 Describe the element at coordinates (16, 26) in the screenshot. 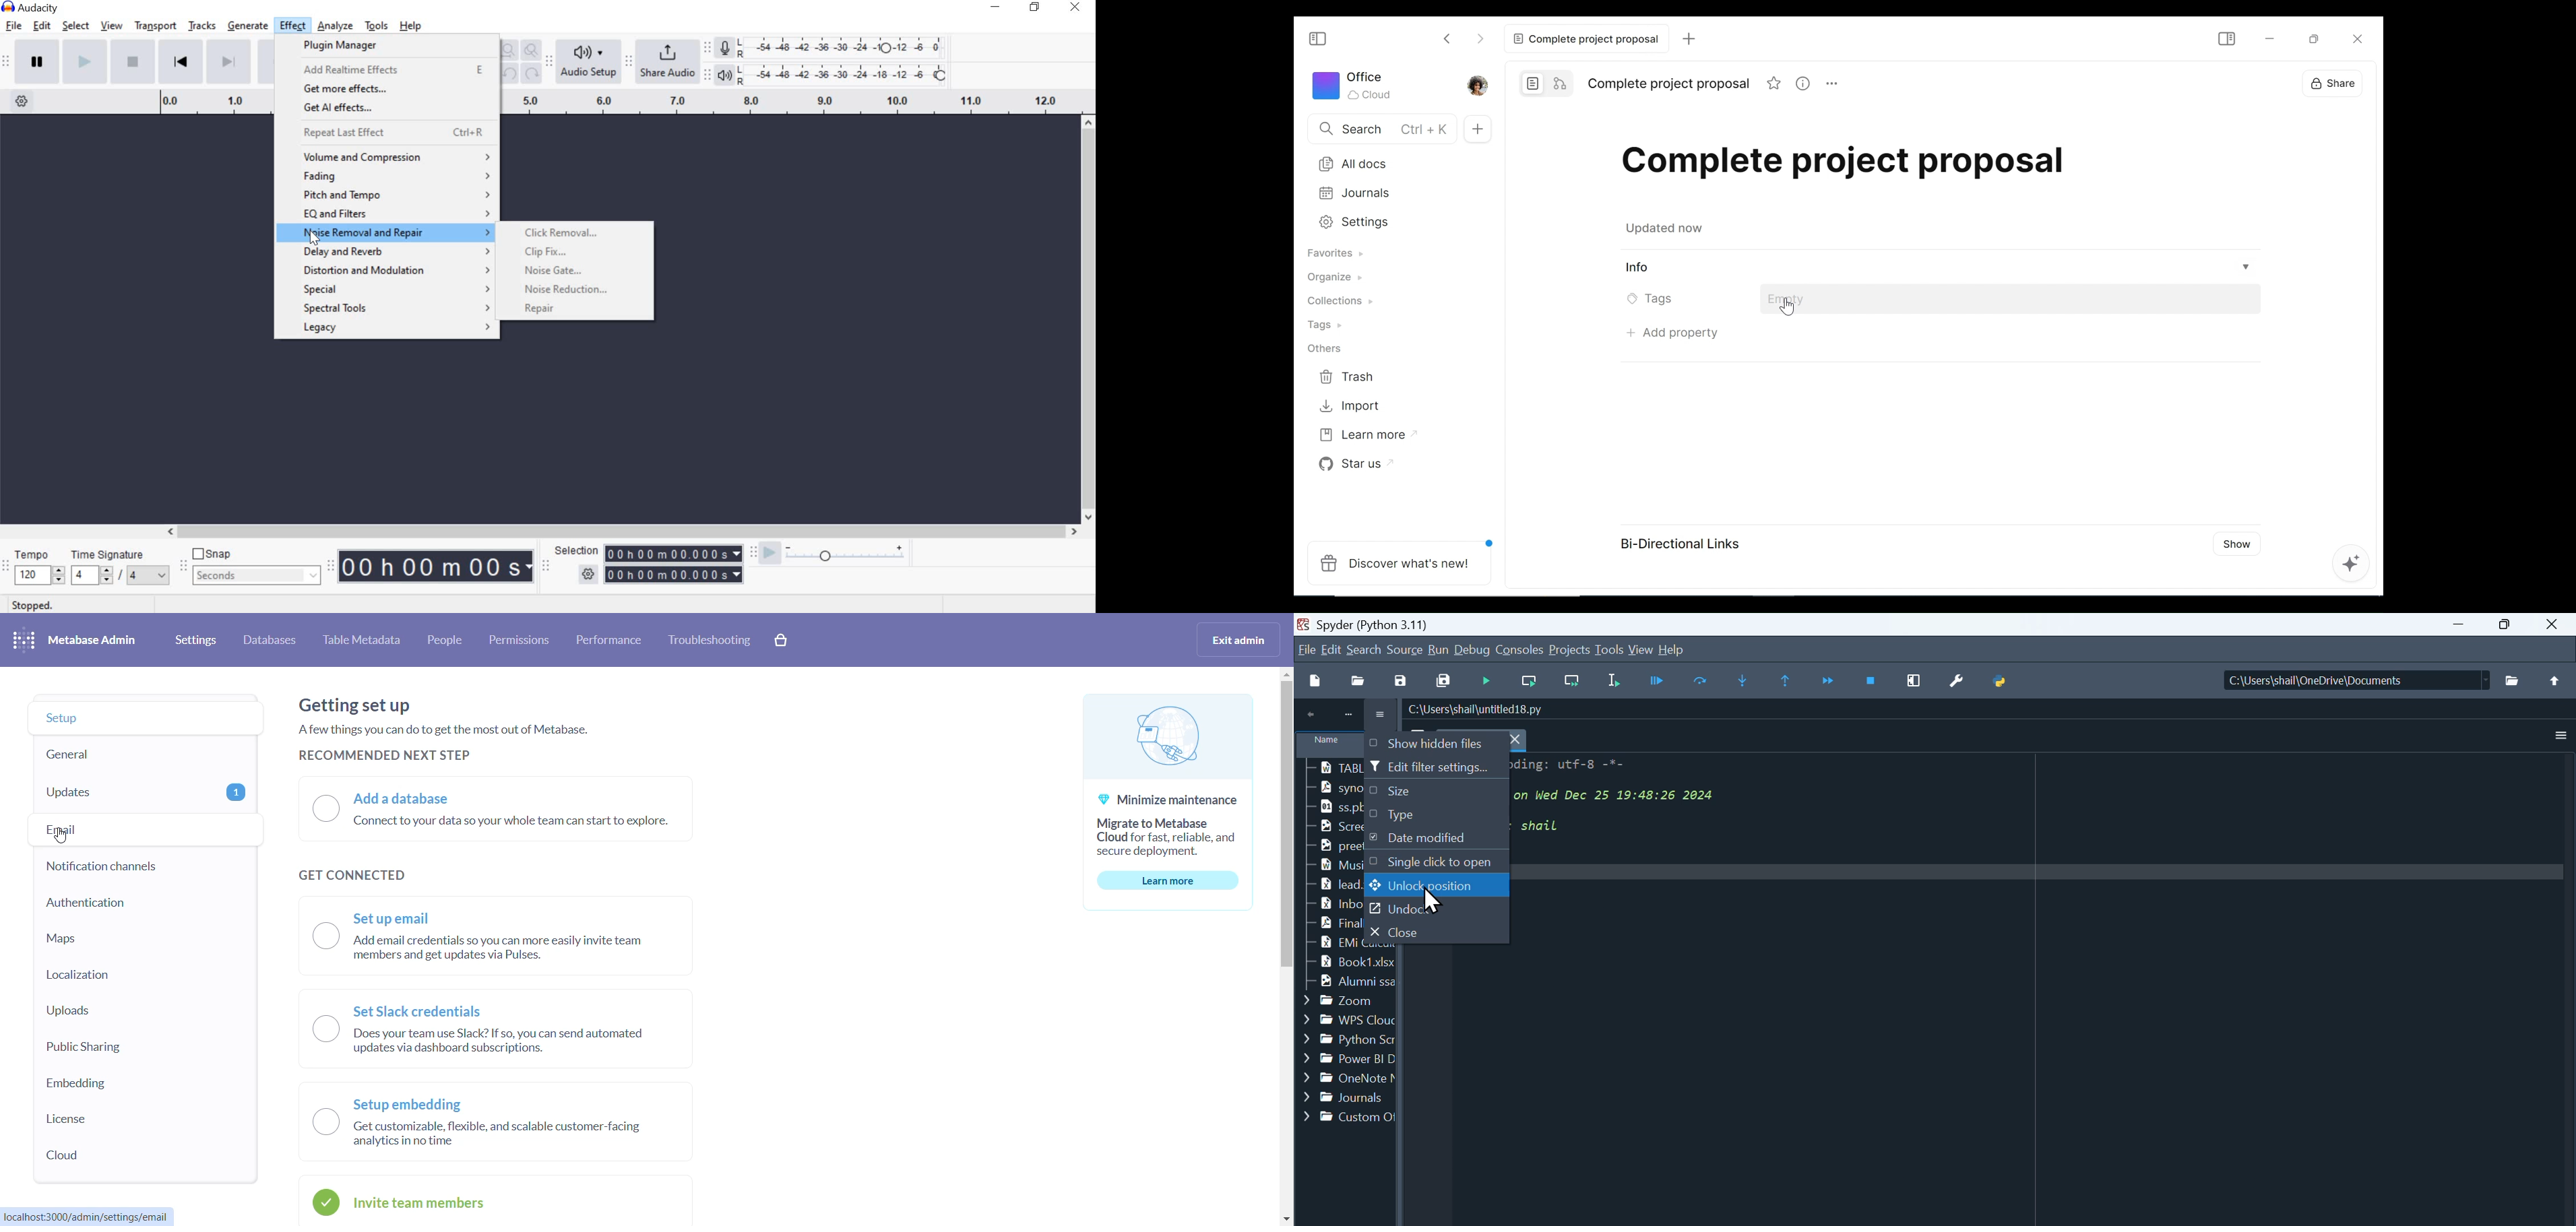

I see `file` at that location.